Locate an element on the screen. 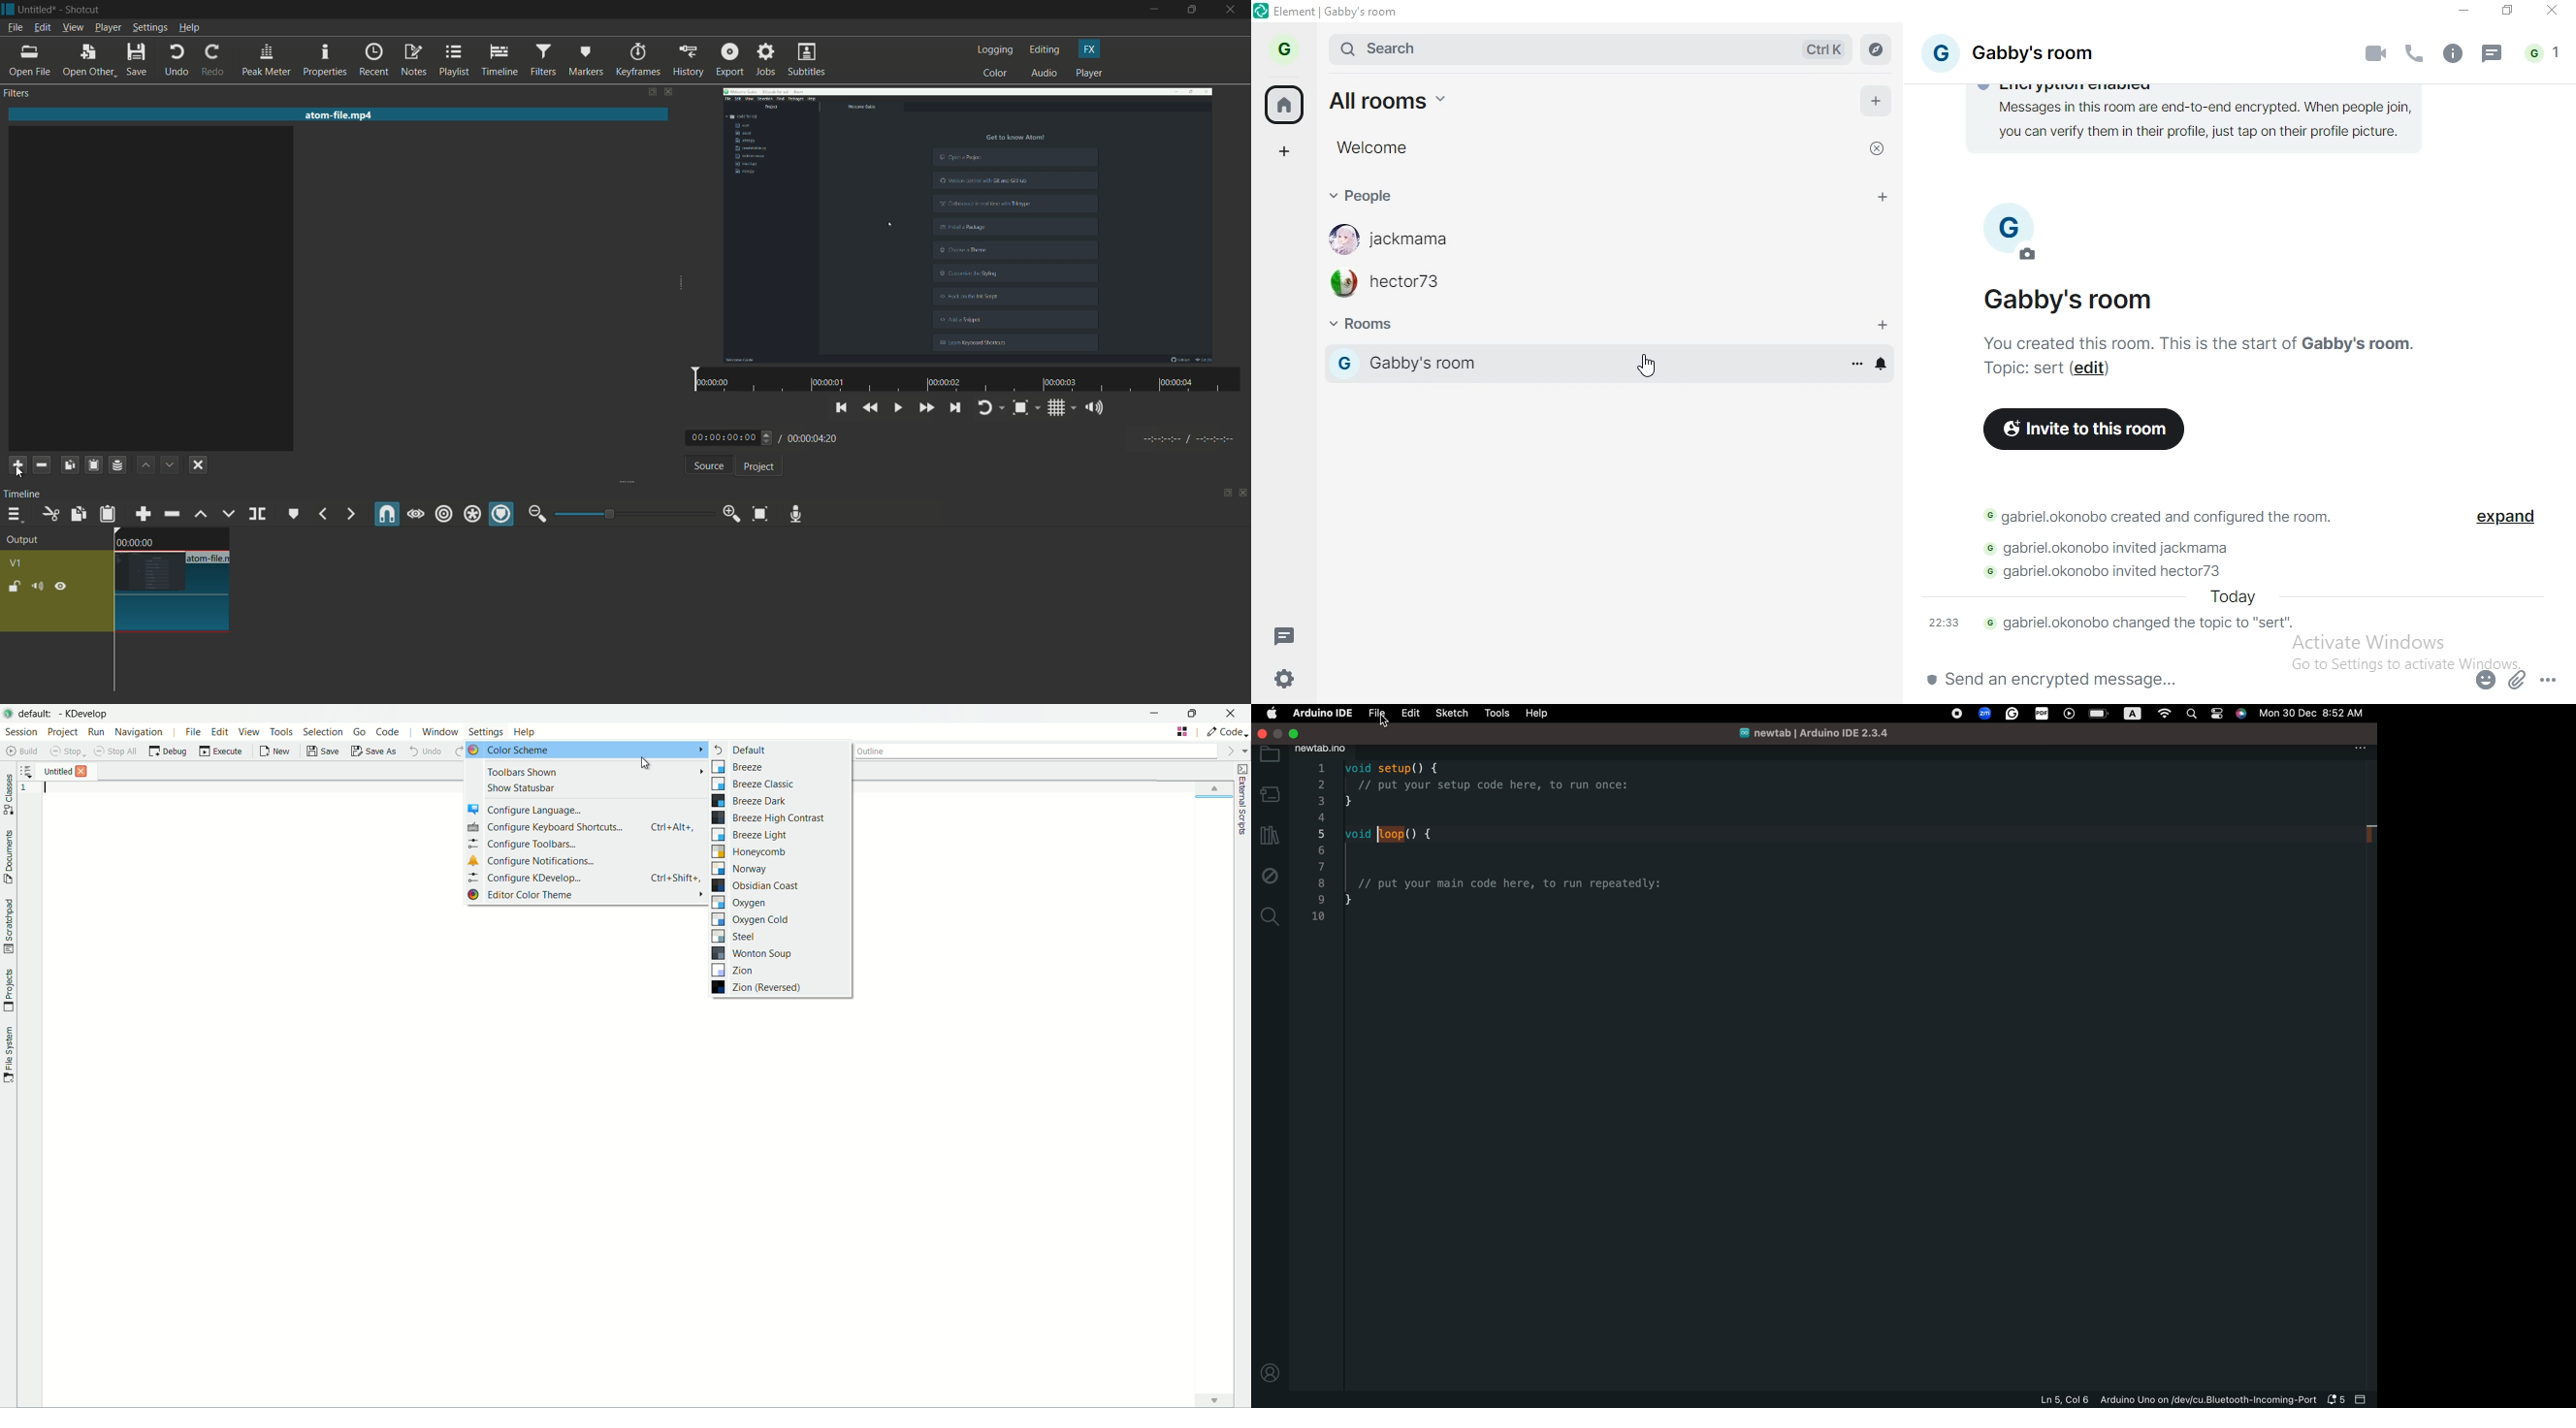  setttings is located at coordinates (1286, 683).